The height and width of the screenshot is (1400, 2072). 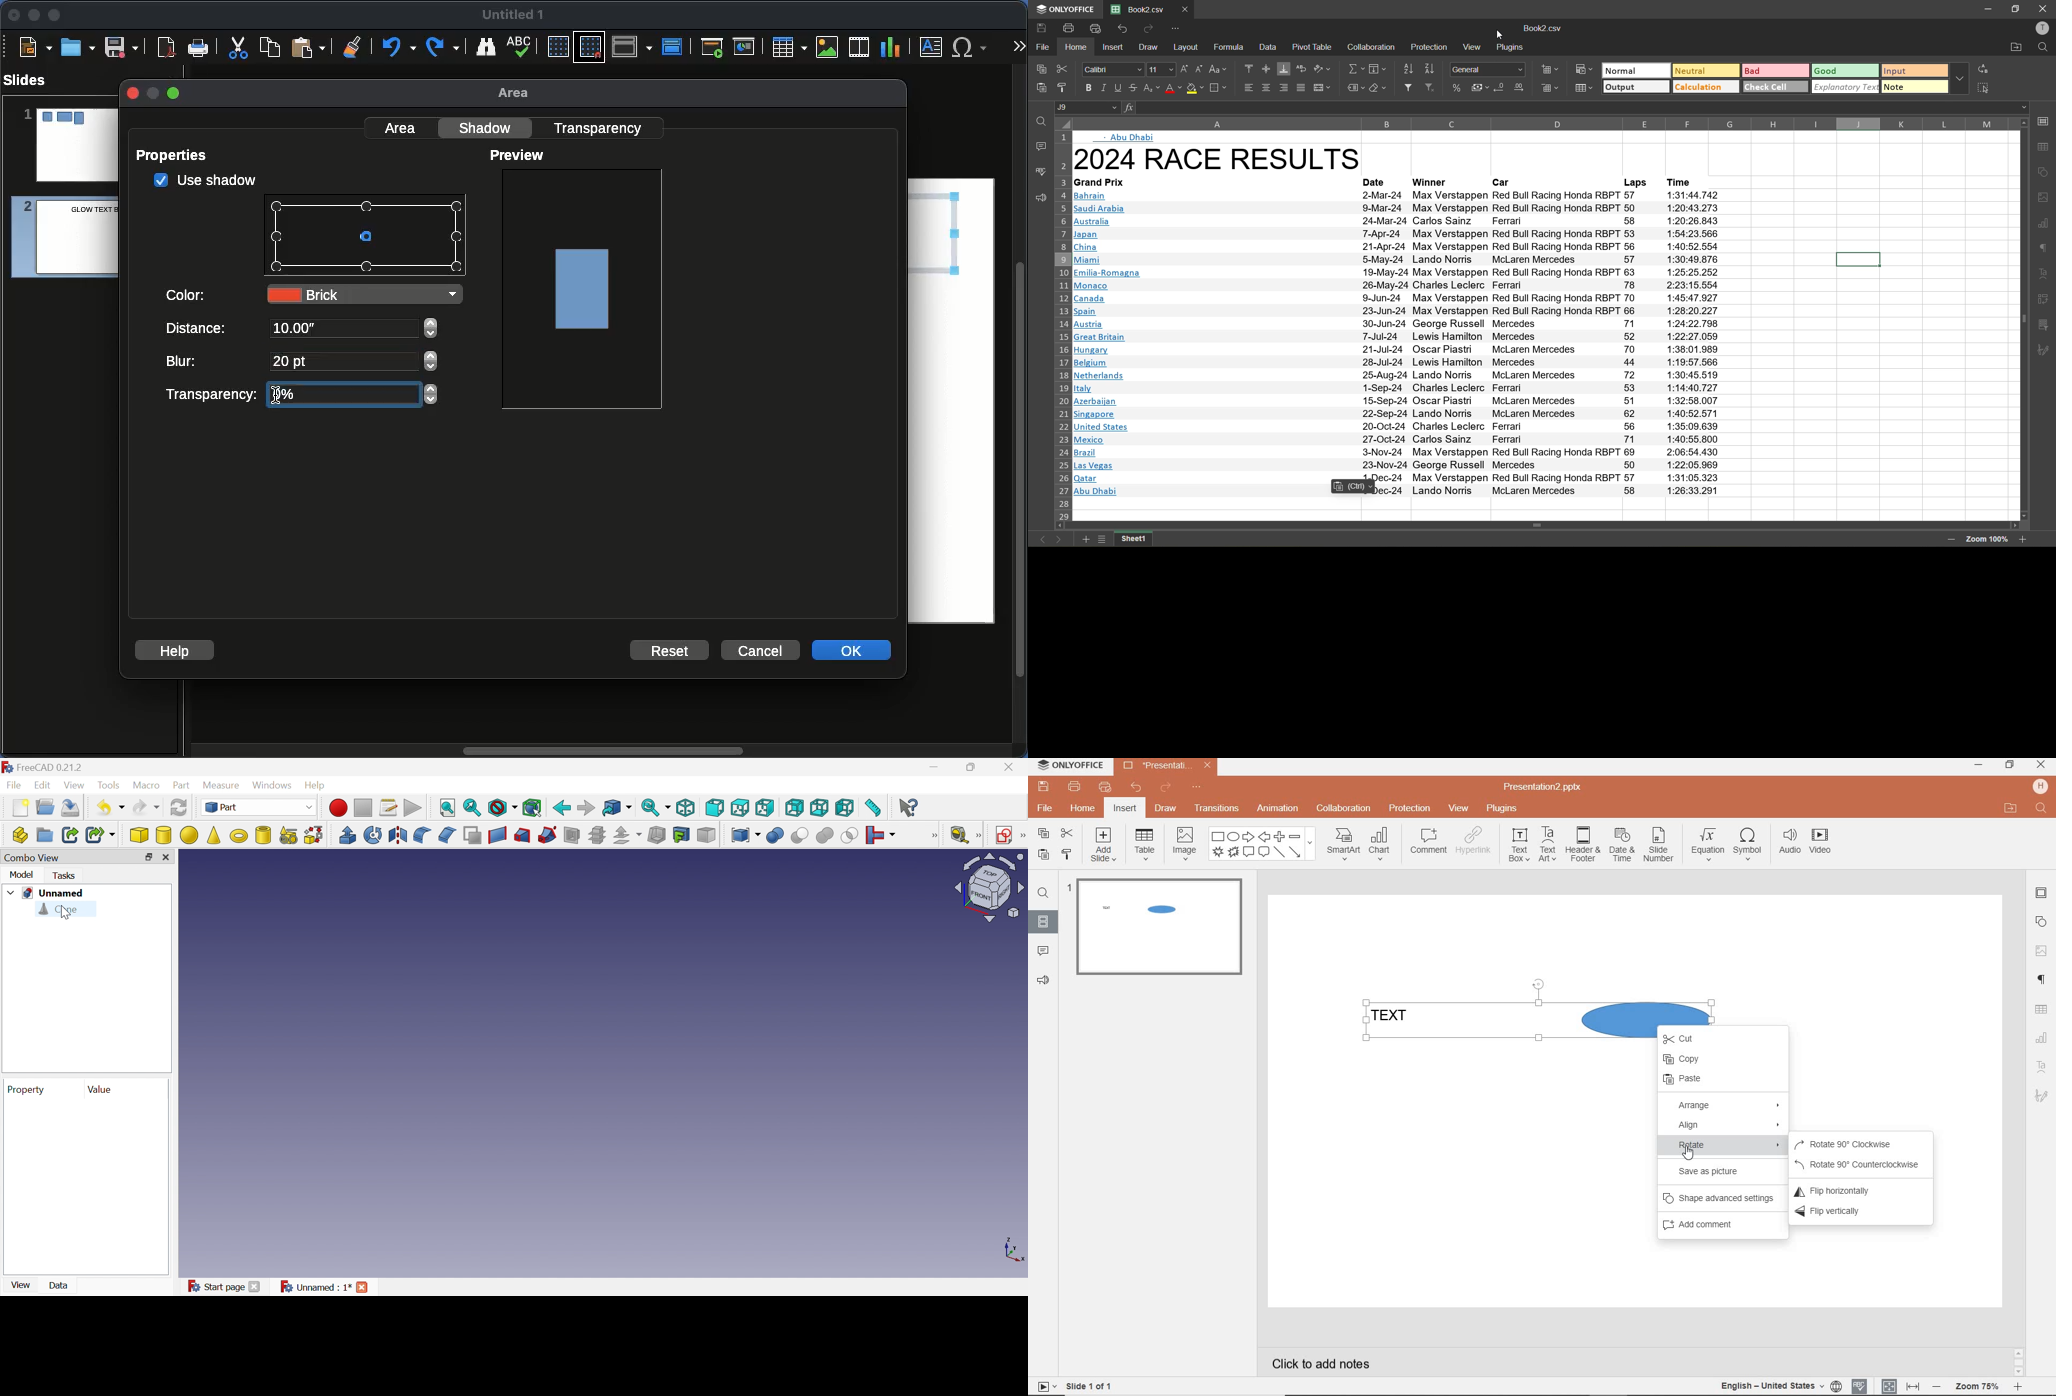 I want to click on Create projection on surface, so click(x=682, y=836).